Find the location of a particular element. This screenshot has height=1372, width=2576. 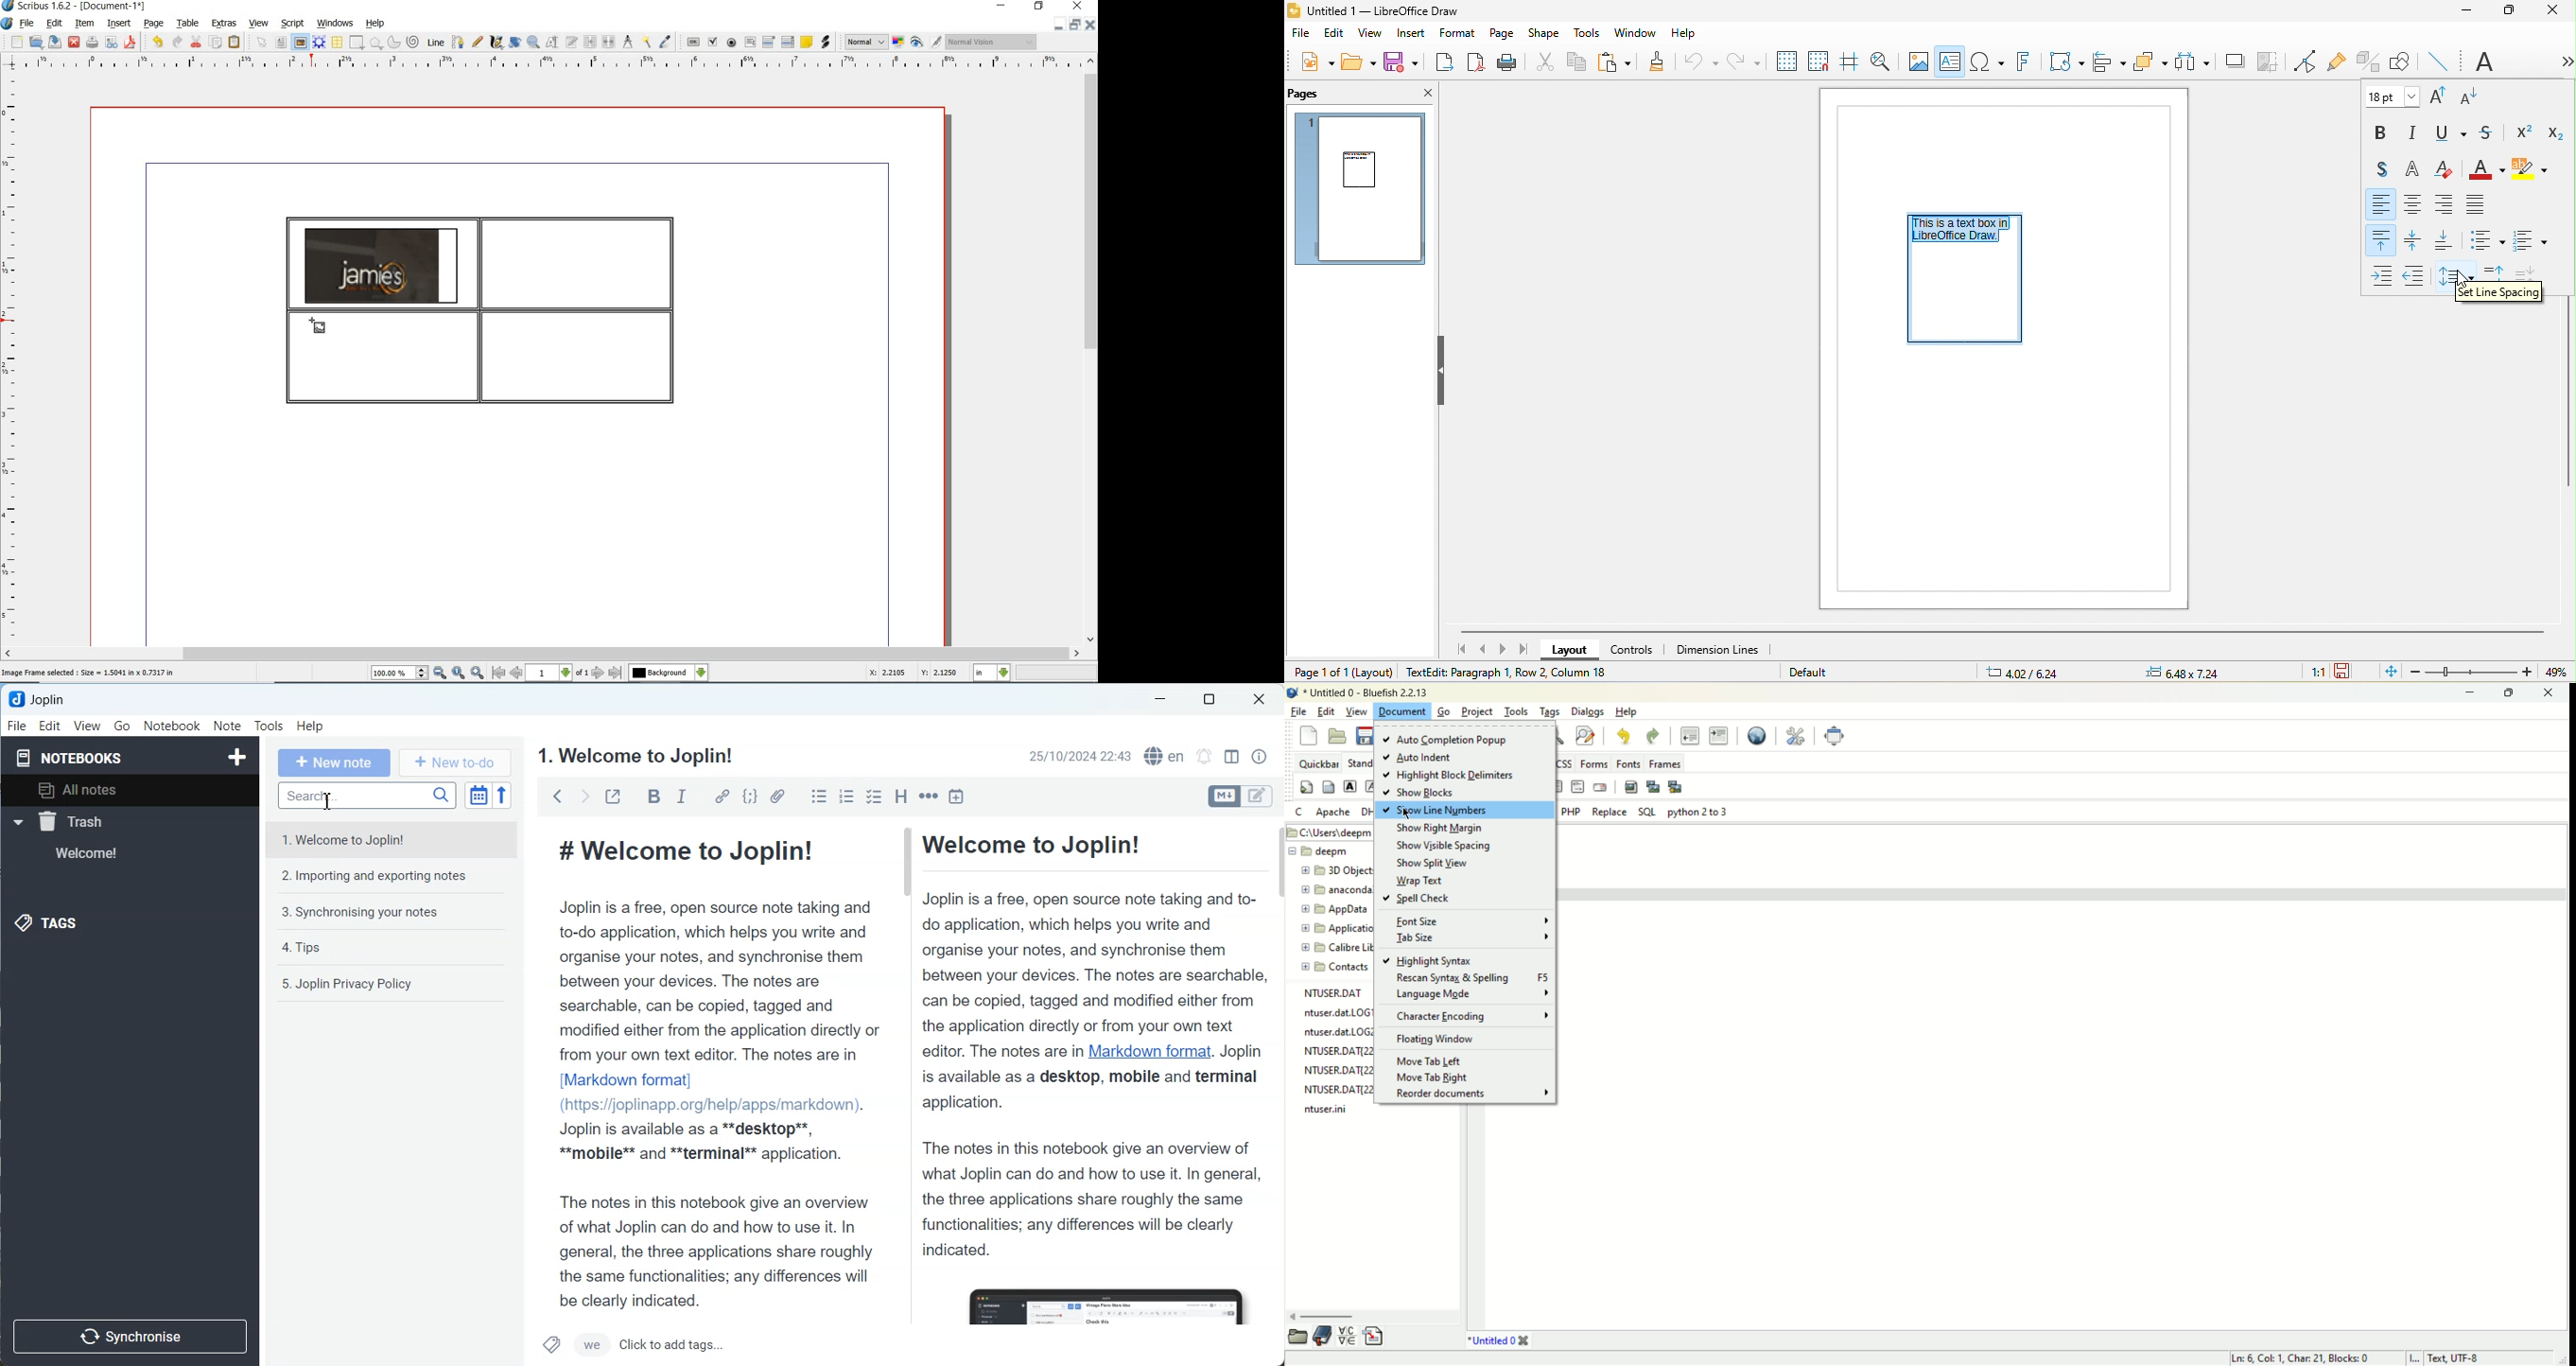

Welcome to Joplin!Joplin is a free, open source note taking and to-do application, which helps you write andorganise your notes, and synchronise thembetween your devices. The notes are searchable,can be copied, tagged and modified either fromthe application directly or from your own texteditor. The notes are in Markdown format. Joplinis available as a desktop, mobile and terminalapplication.The notes in this notebook give an overview ofwhat Joplin can do and how to use it. In general,the three applications share roughly the samefunctionalities; any differences will be clearly indicated. is located at coordinates (1093, 1075).